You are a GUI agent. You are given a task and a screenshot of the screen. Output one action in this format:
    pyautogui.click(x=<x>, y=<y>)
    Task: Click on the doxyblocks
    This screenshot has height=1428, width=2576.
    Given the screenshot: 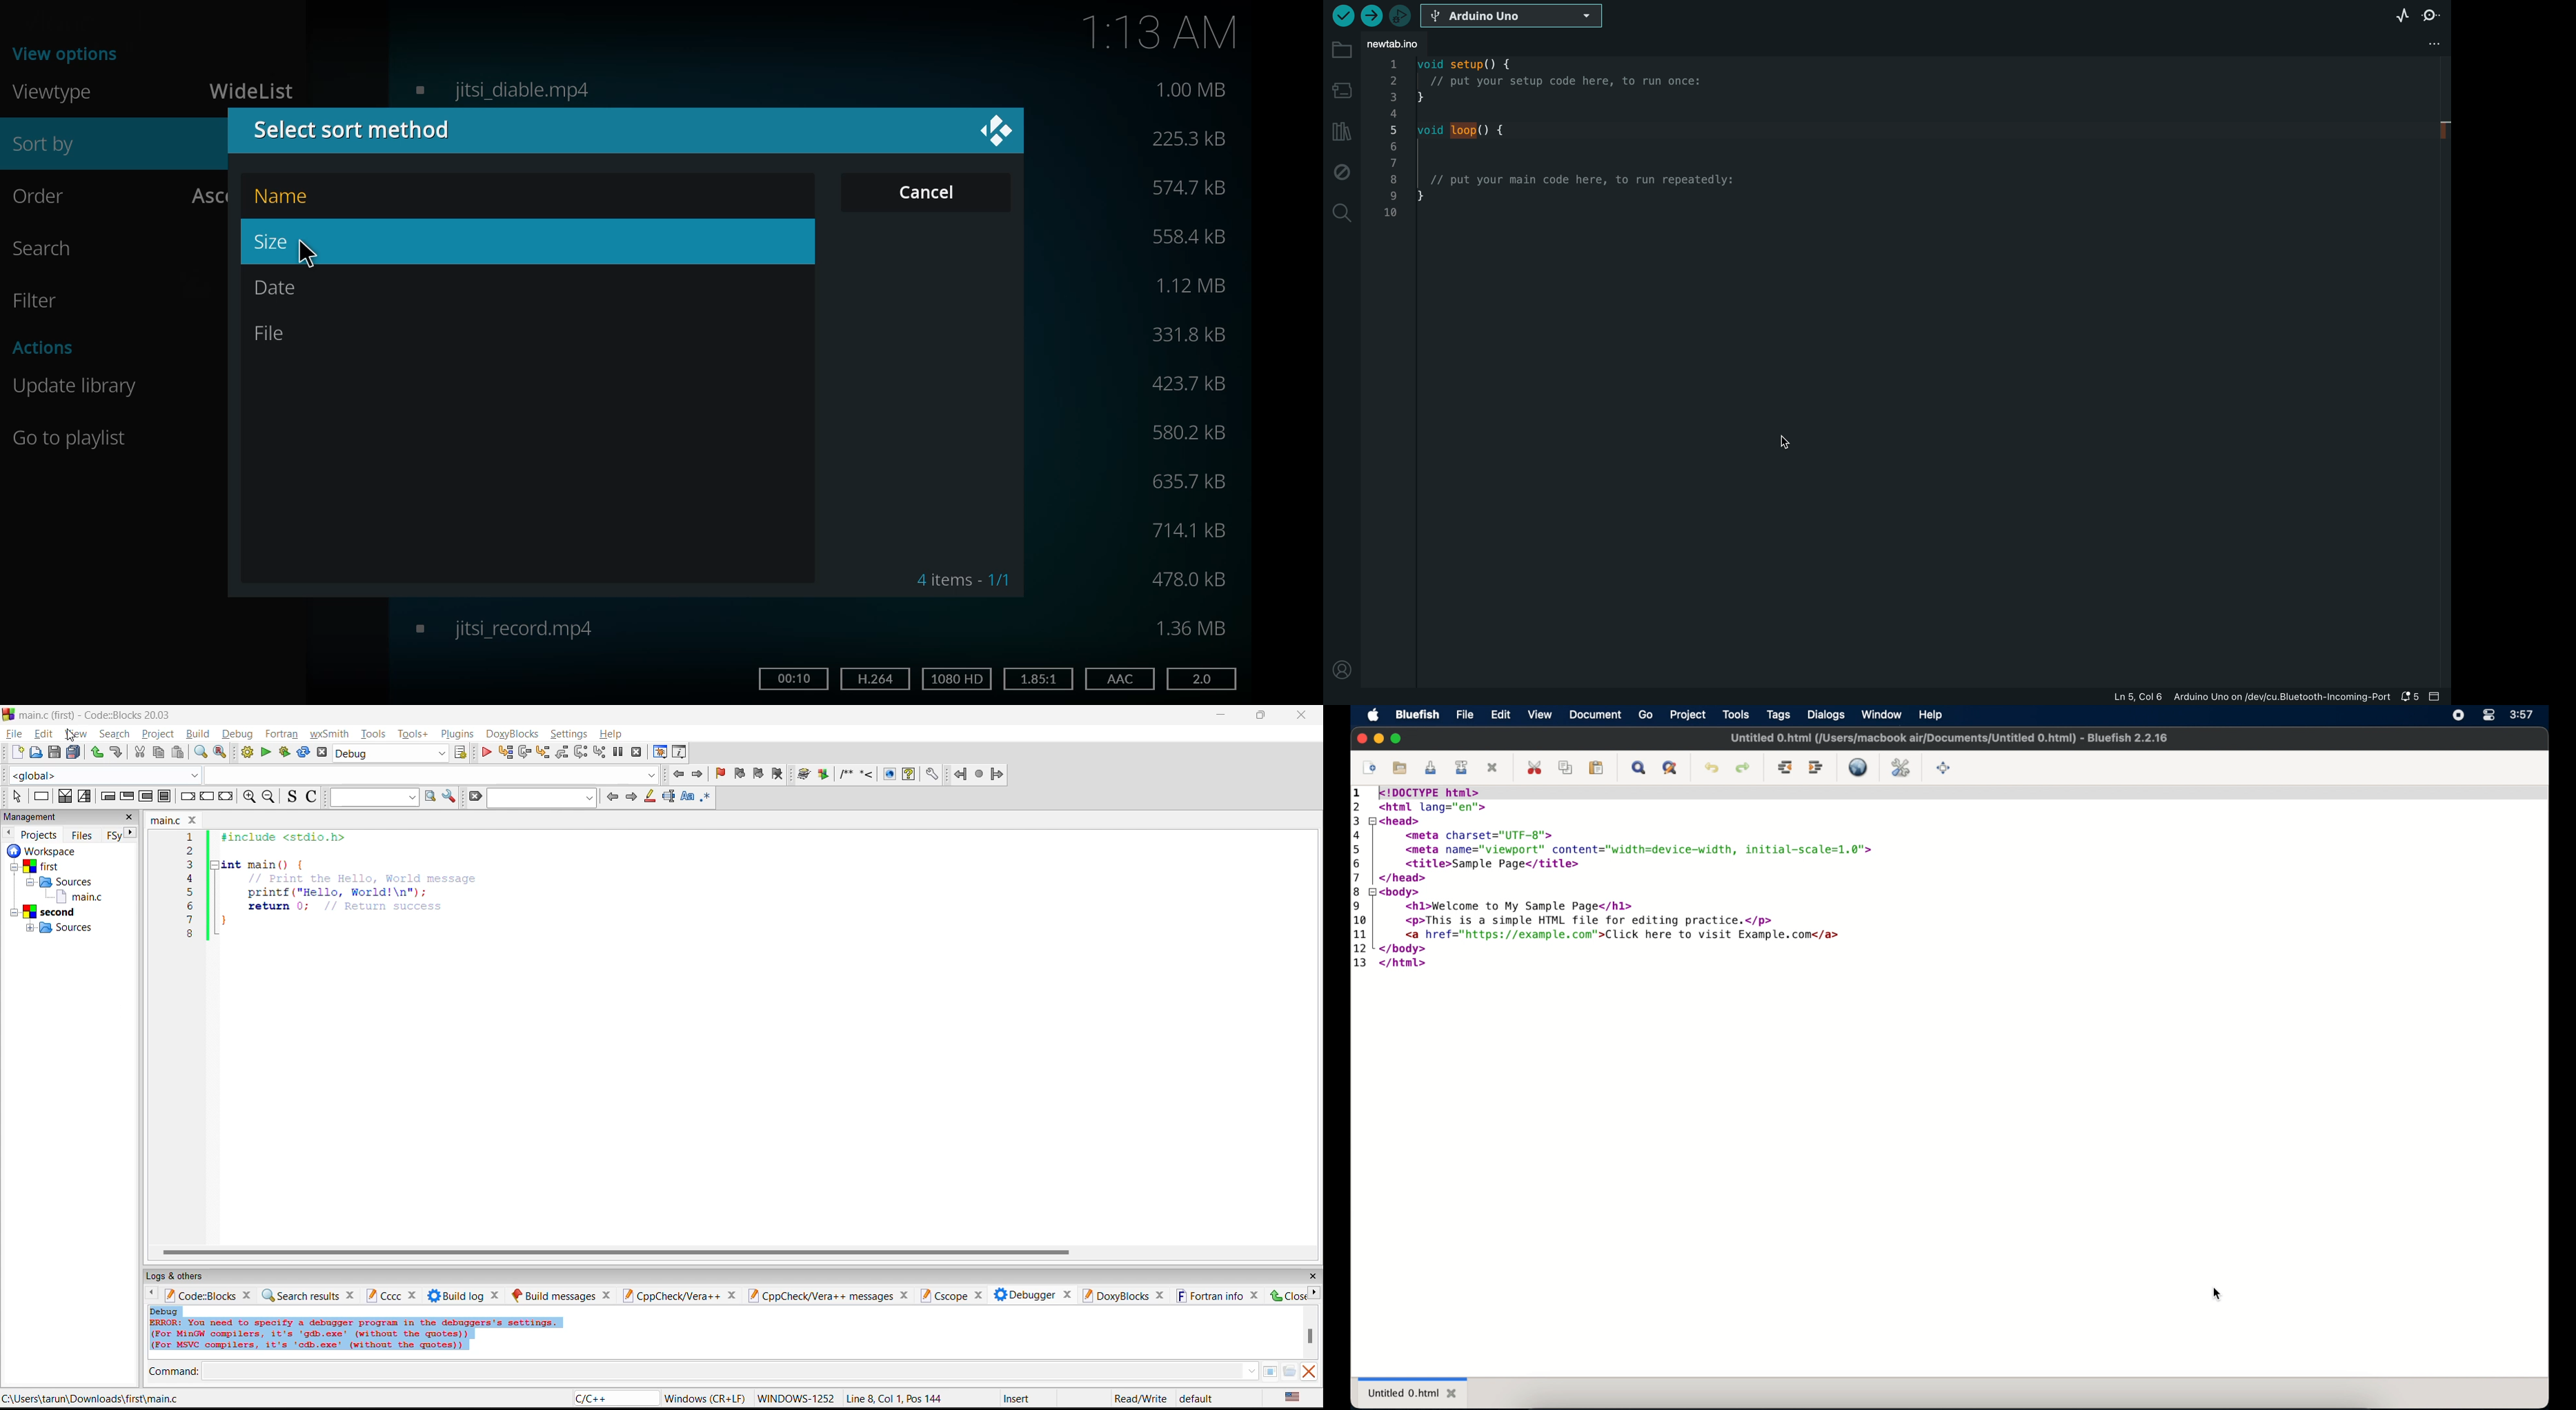 What is the action you would take?
    pyautogui.click(x=513, y=733)
    